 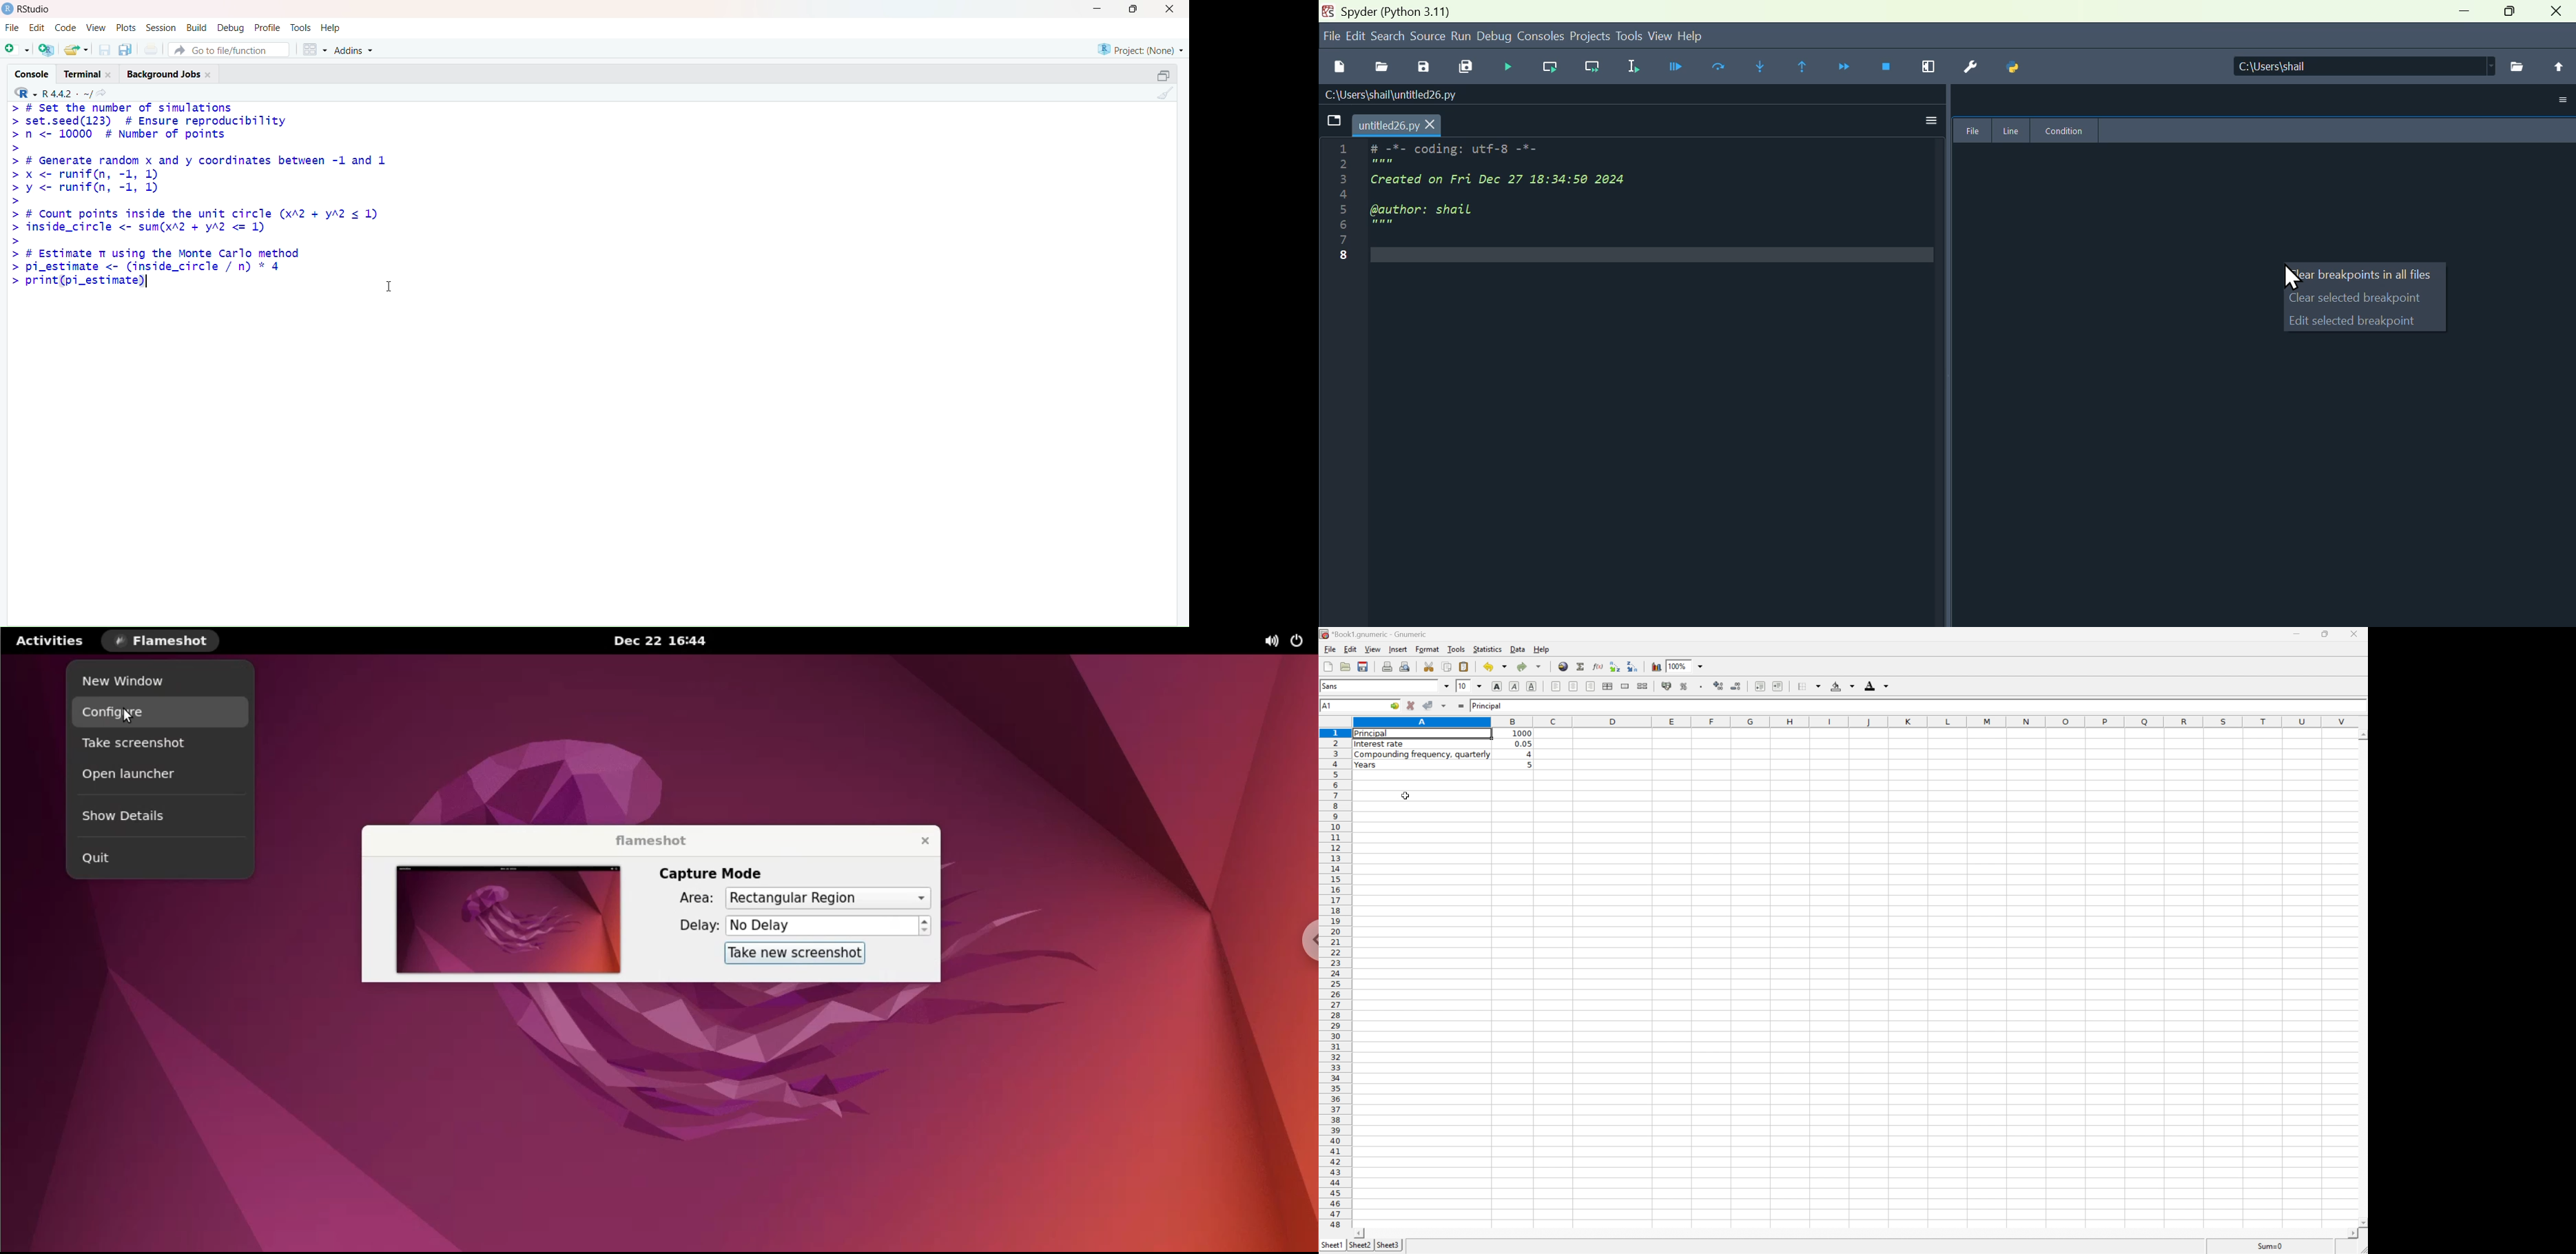 I want to click on Debug file, so click(x=1677, y=67).